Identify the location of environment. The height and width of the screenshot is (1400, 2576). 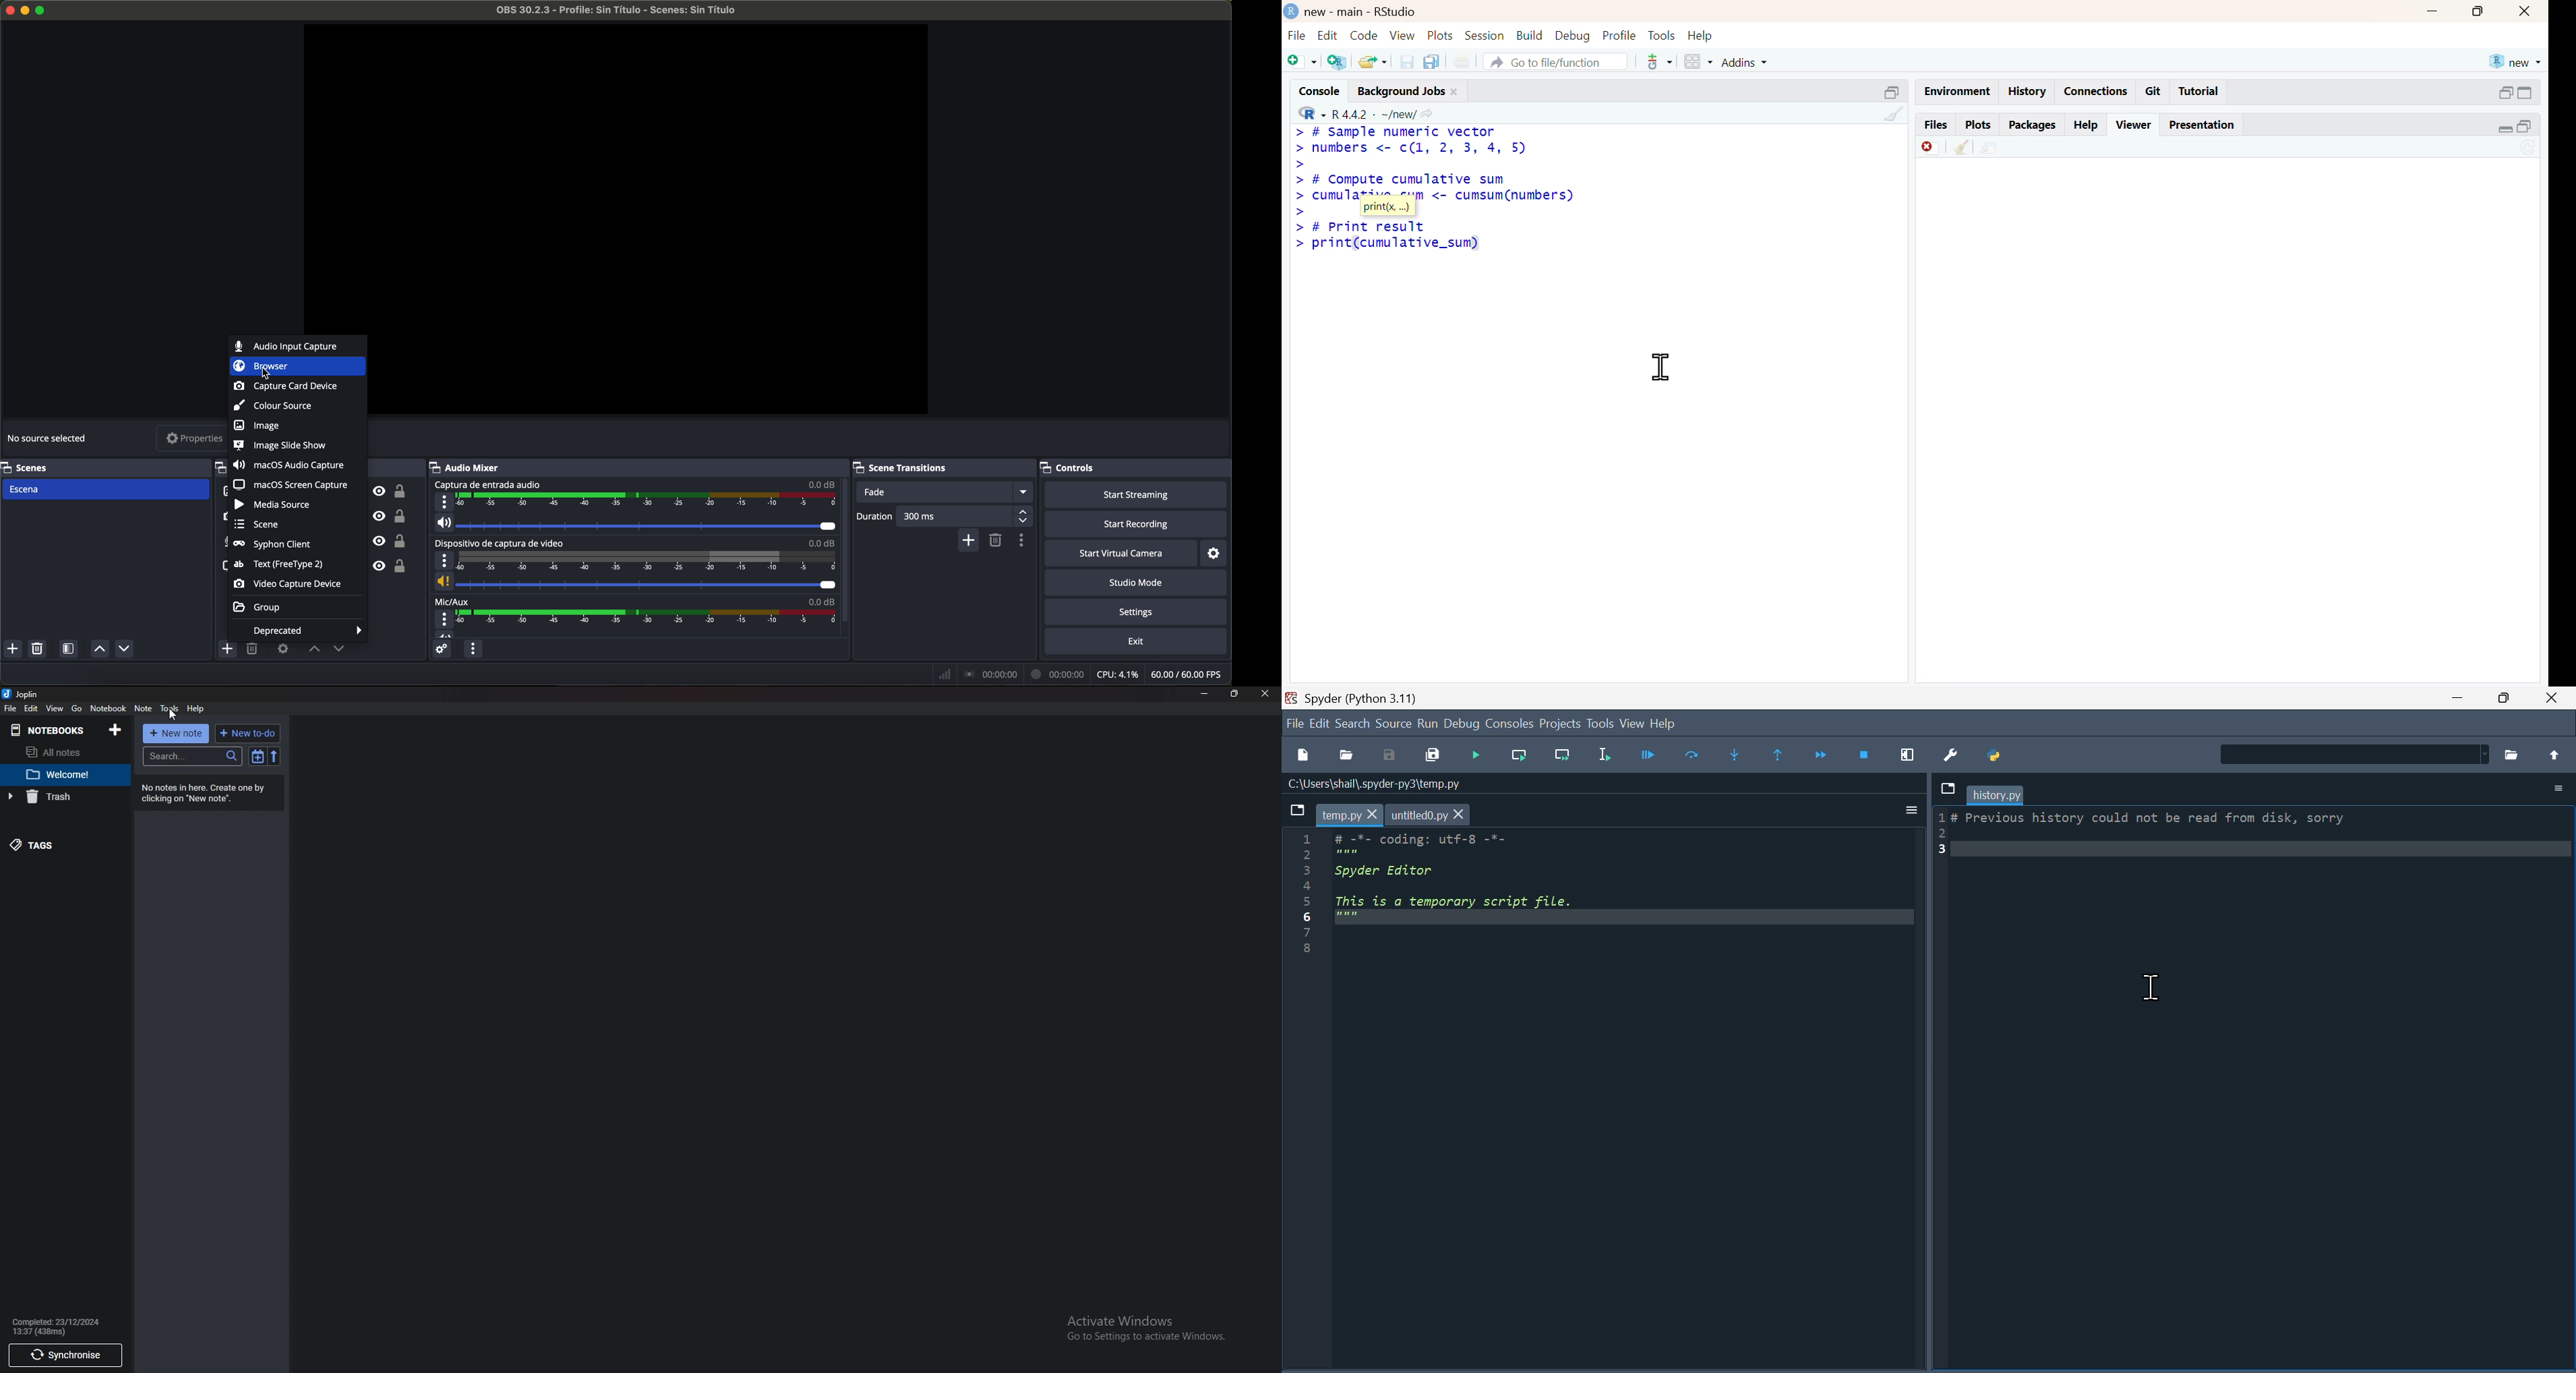
(1990, 150).